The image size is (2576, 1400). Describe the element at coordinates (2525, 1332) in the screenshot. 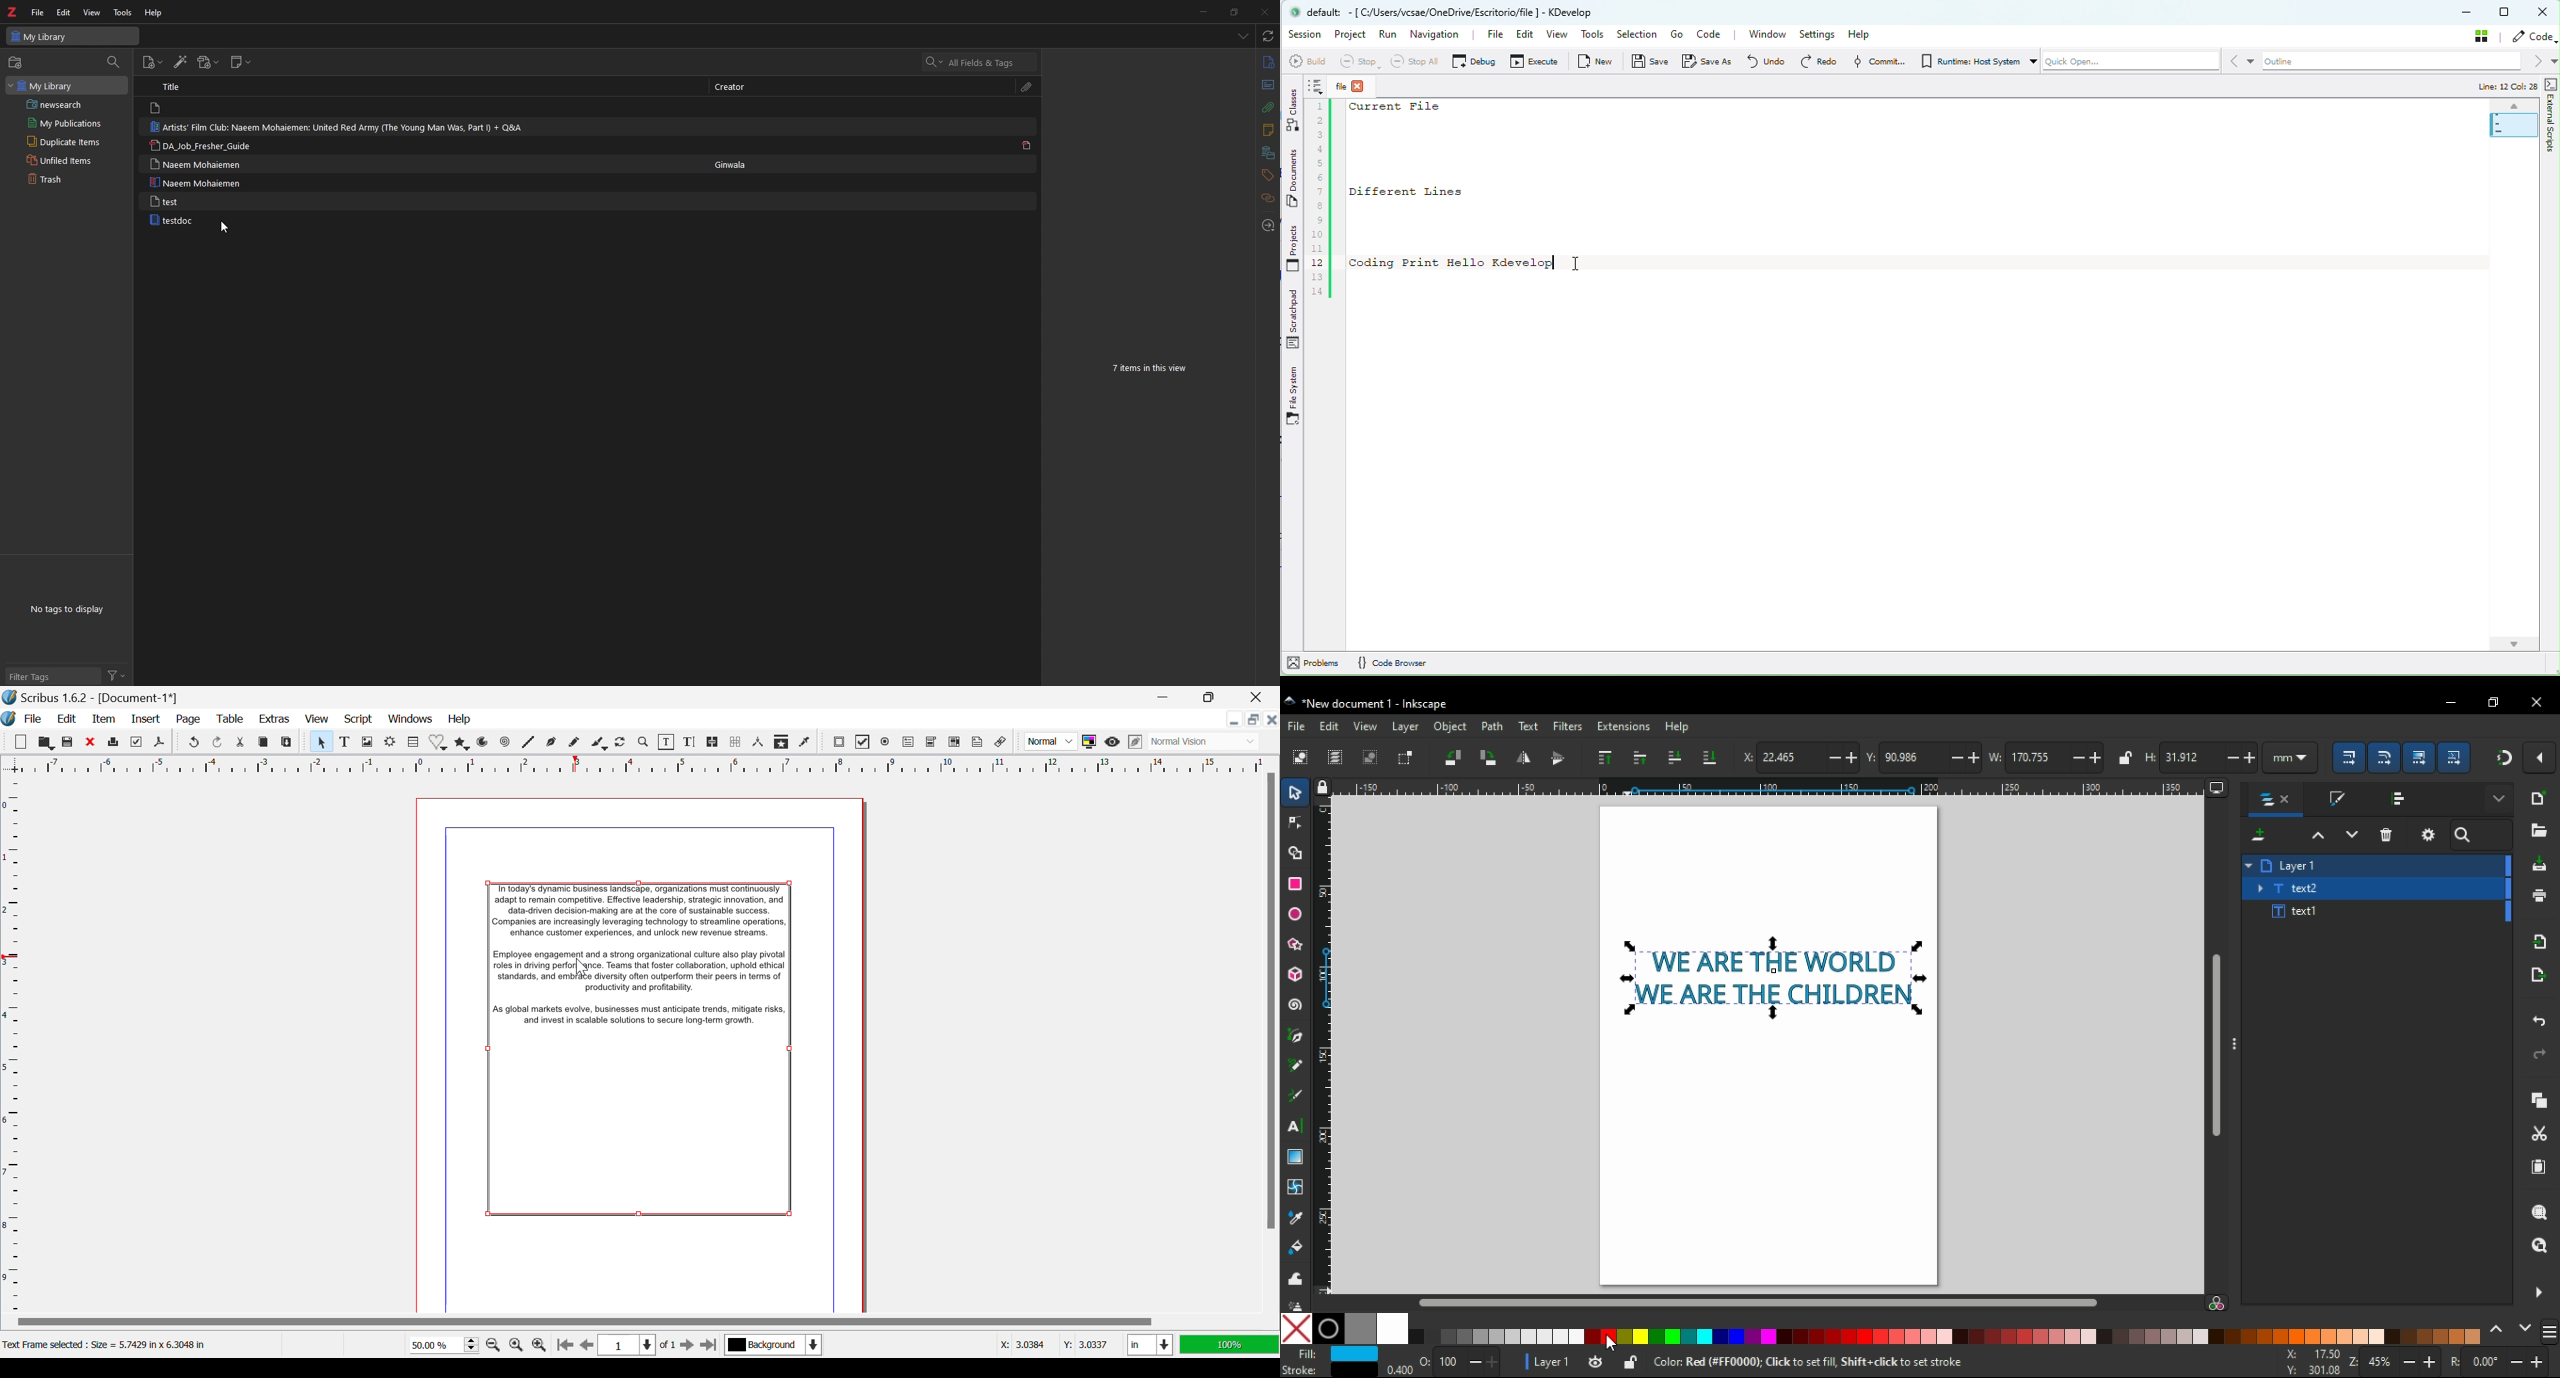

I see `next` at that location.